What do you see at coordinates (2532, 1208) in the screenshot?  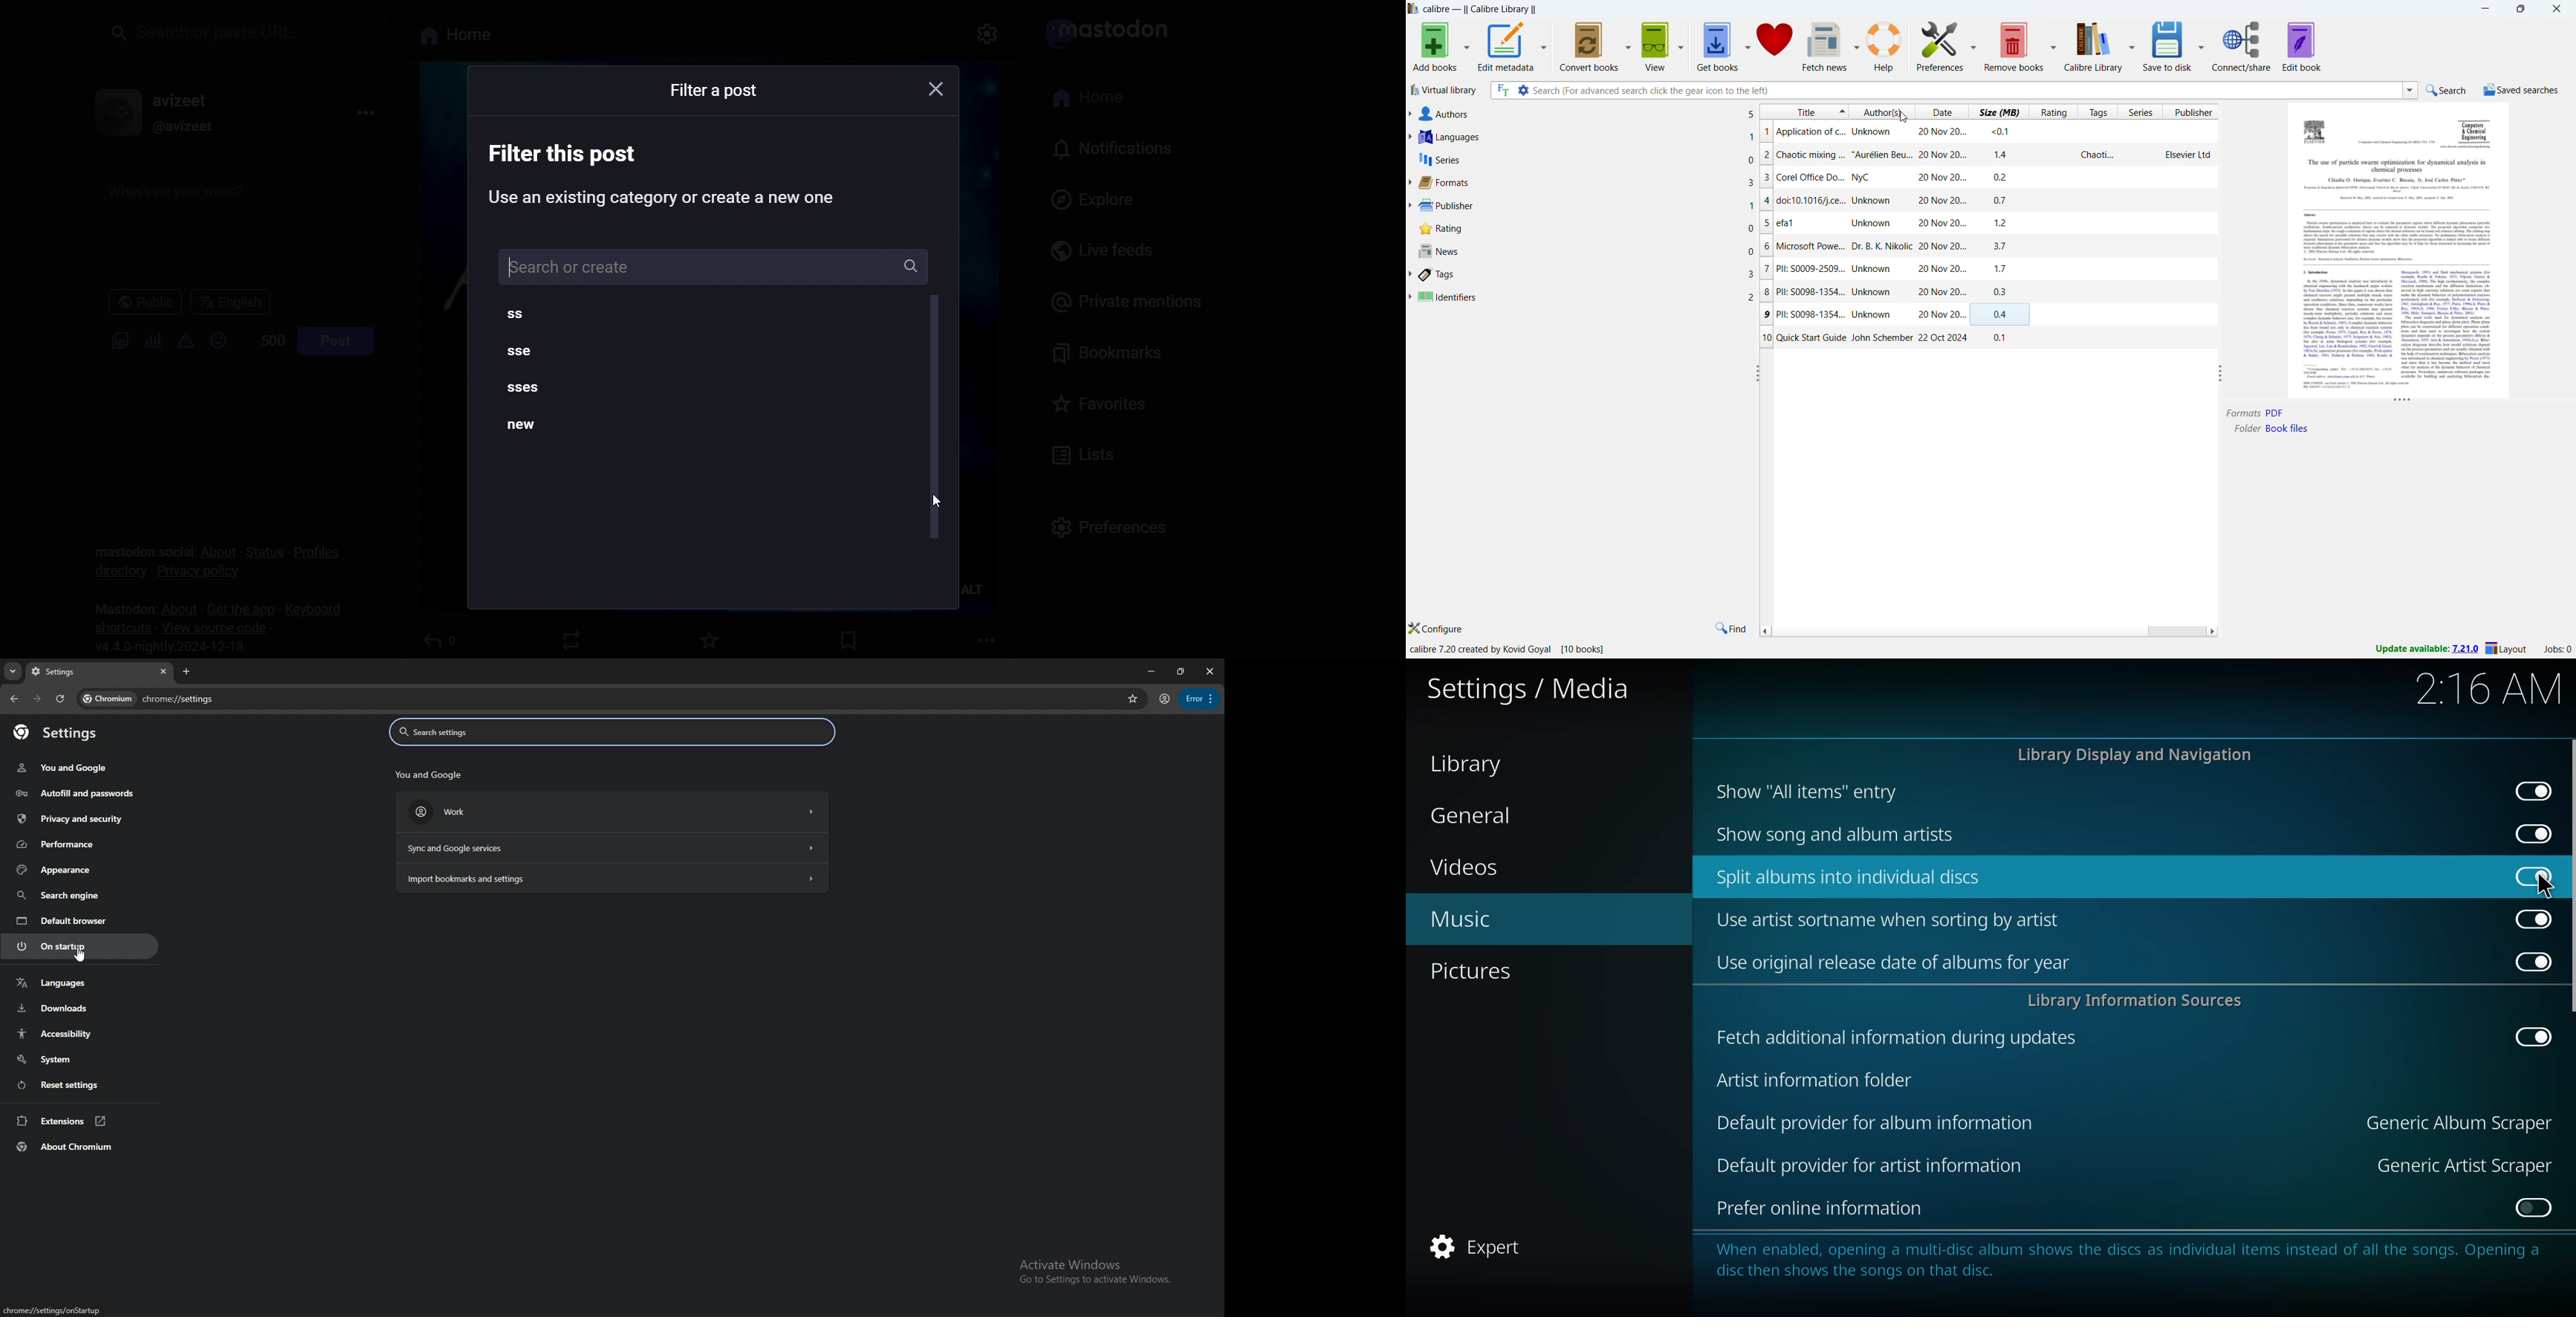 I see `enabled` at bounding box center [2532, 1208].